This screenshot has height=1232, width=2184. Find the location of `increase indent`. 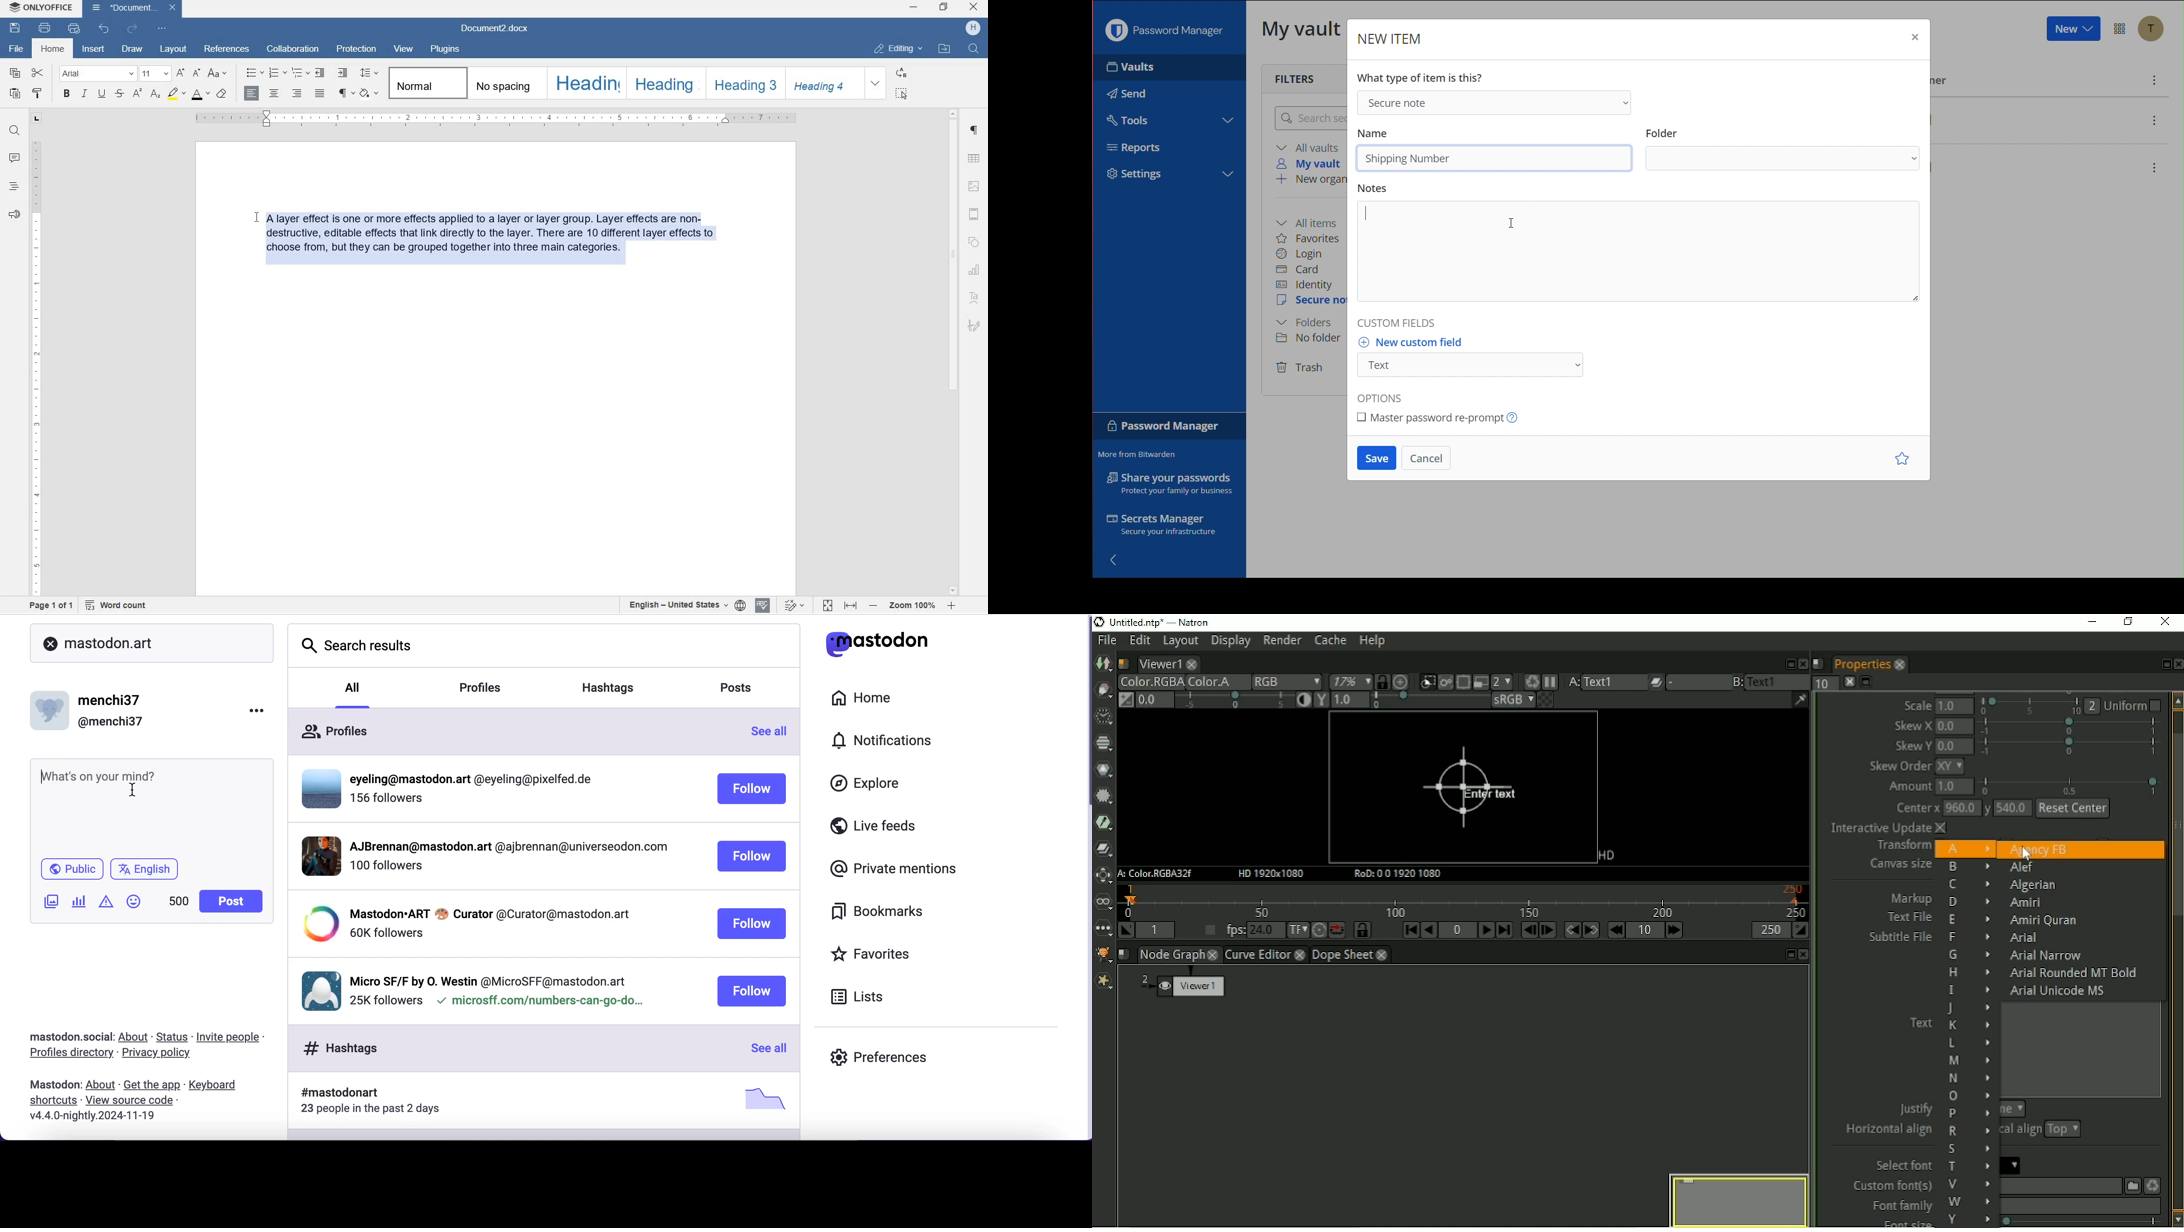

increase indent is located at coordinates (343, 74).